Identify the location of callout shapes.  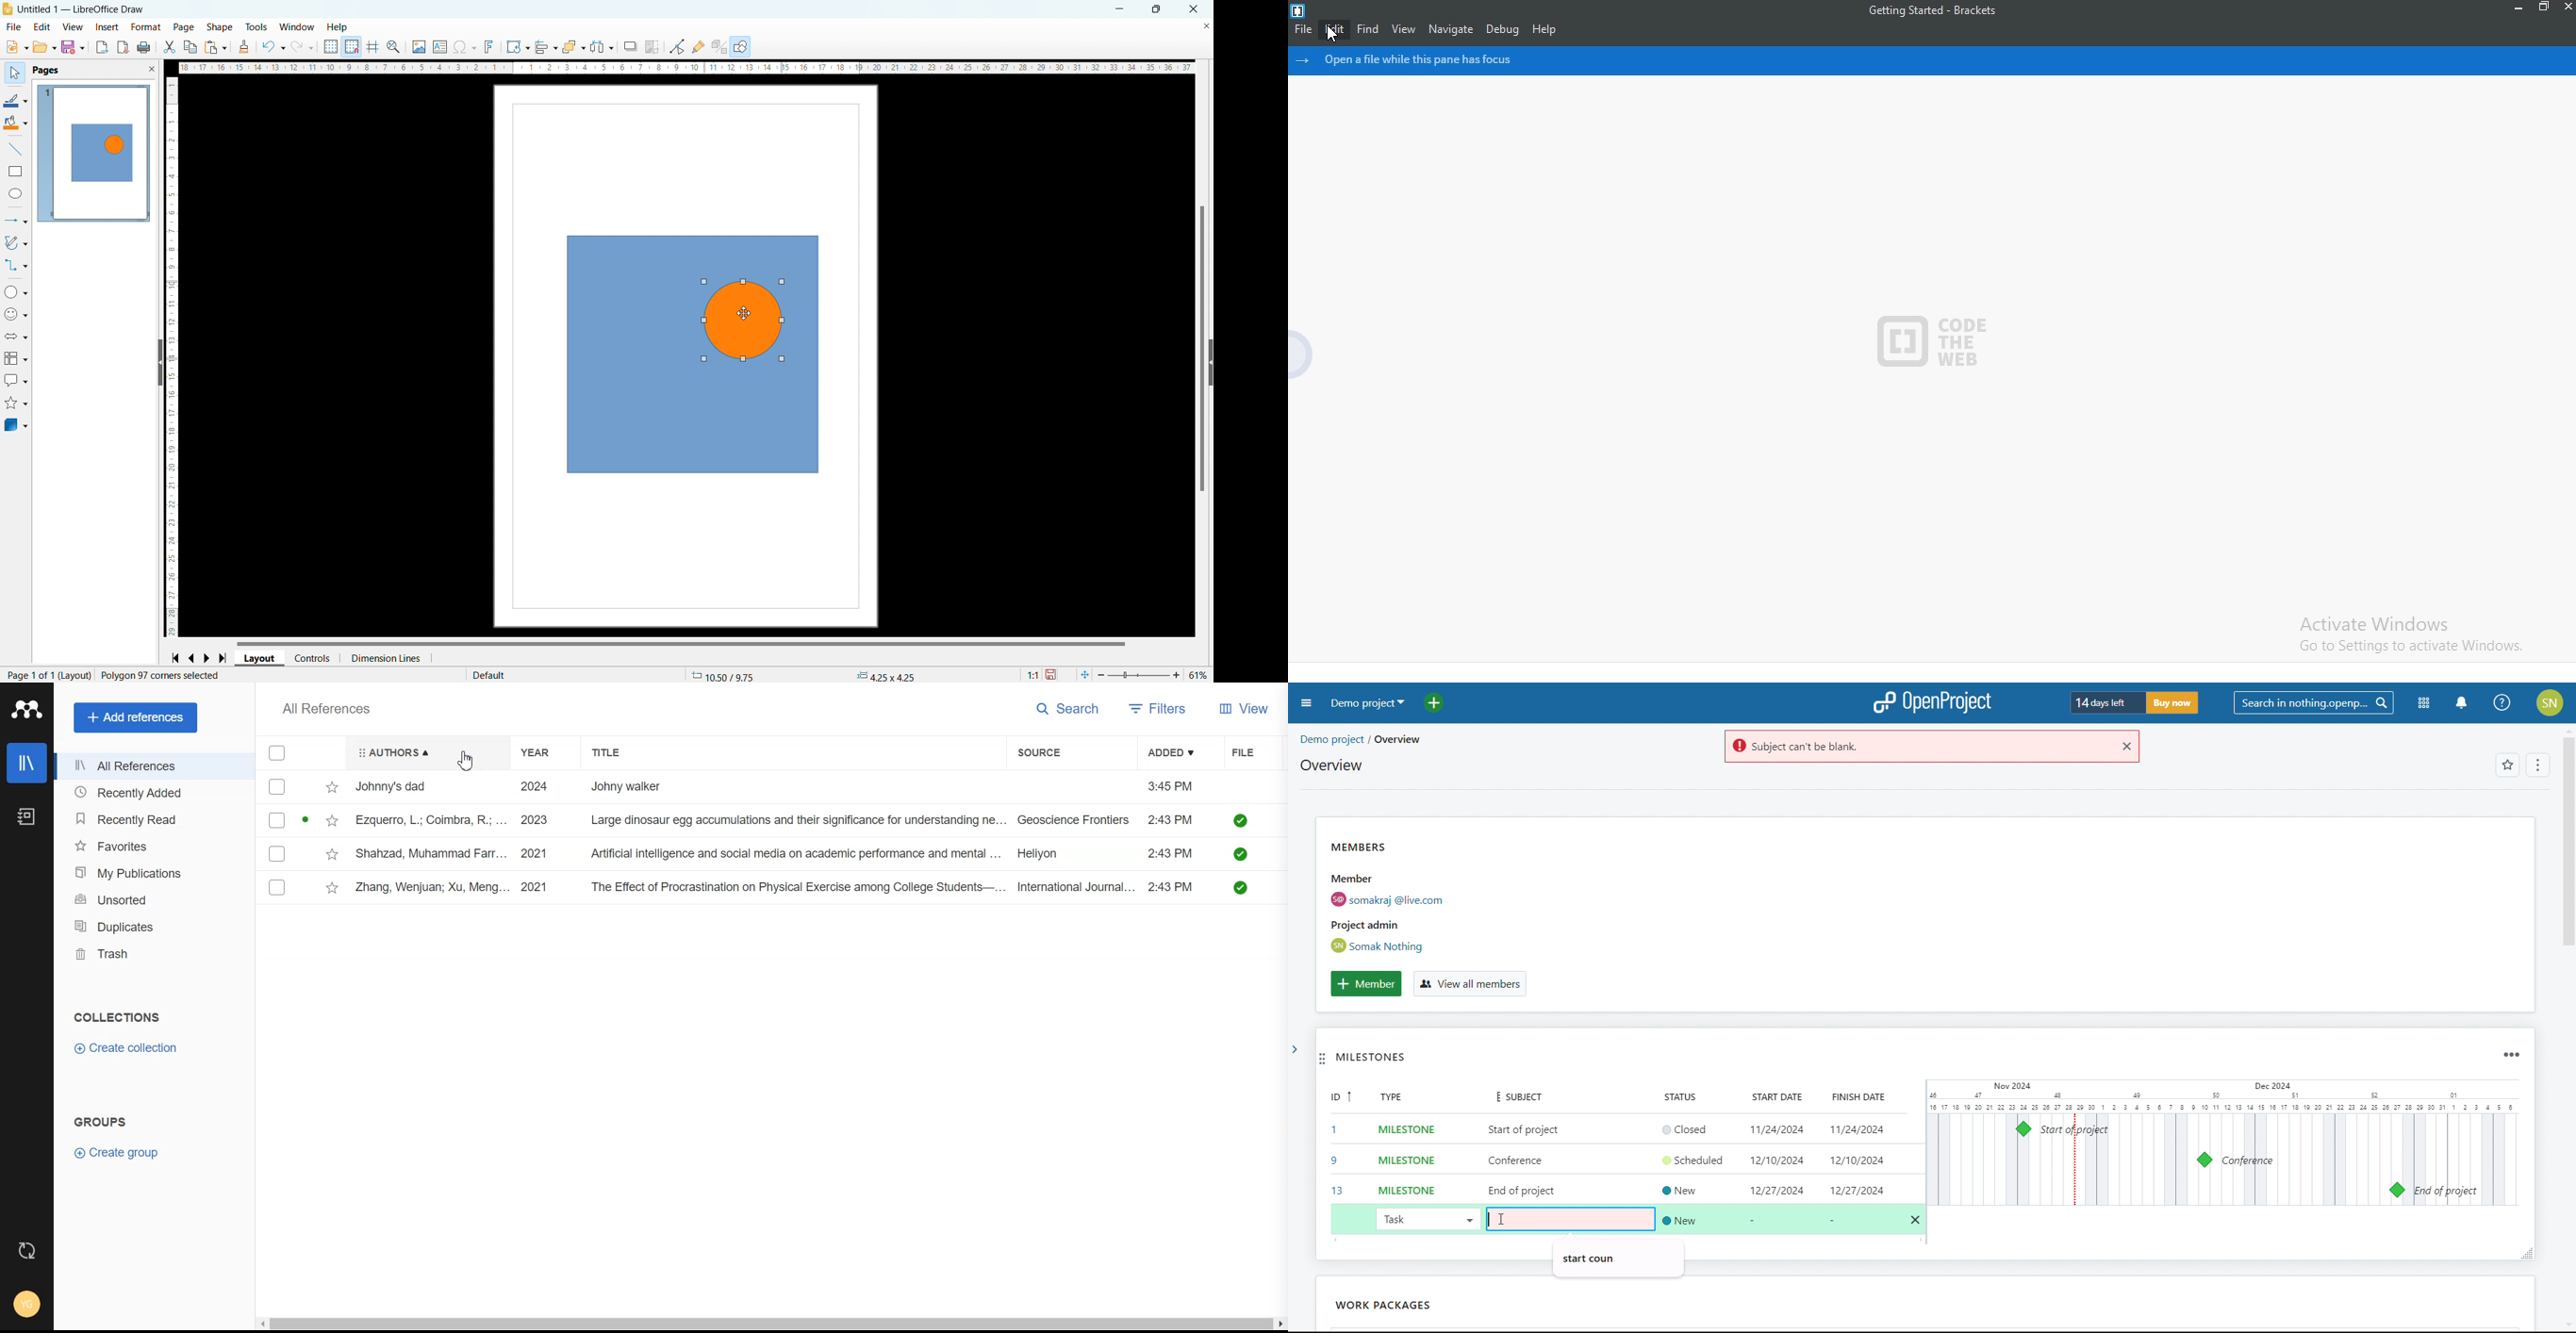
(16, 379).